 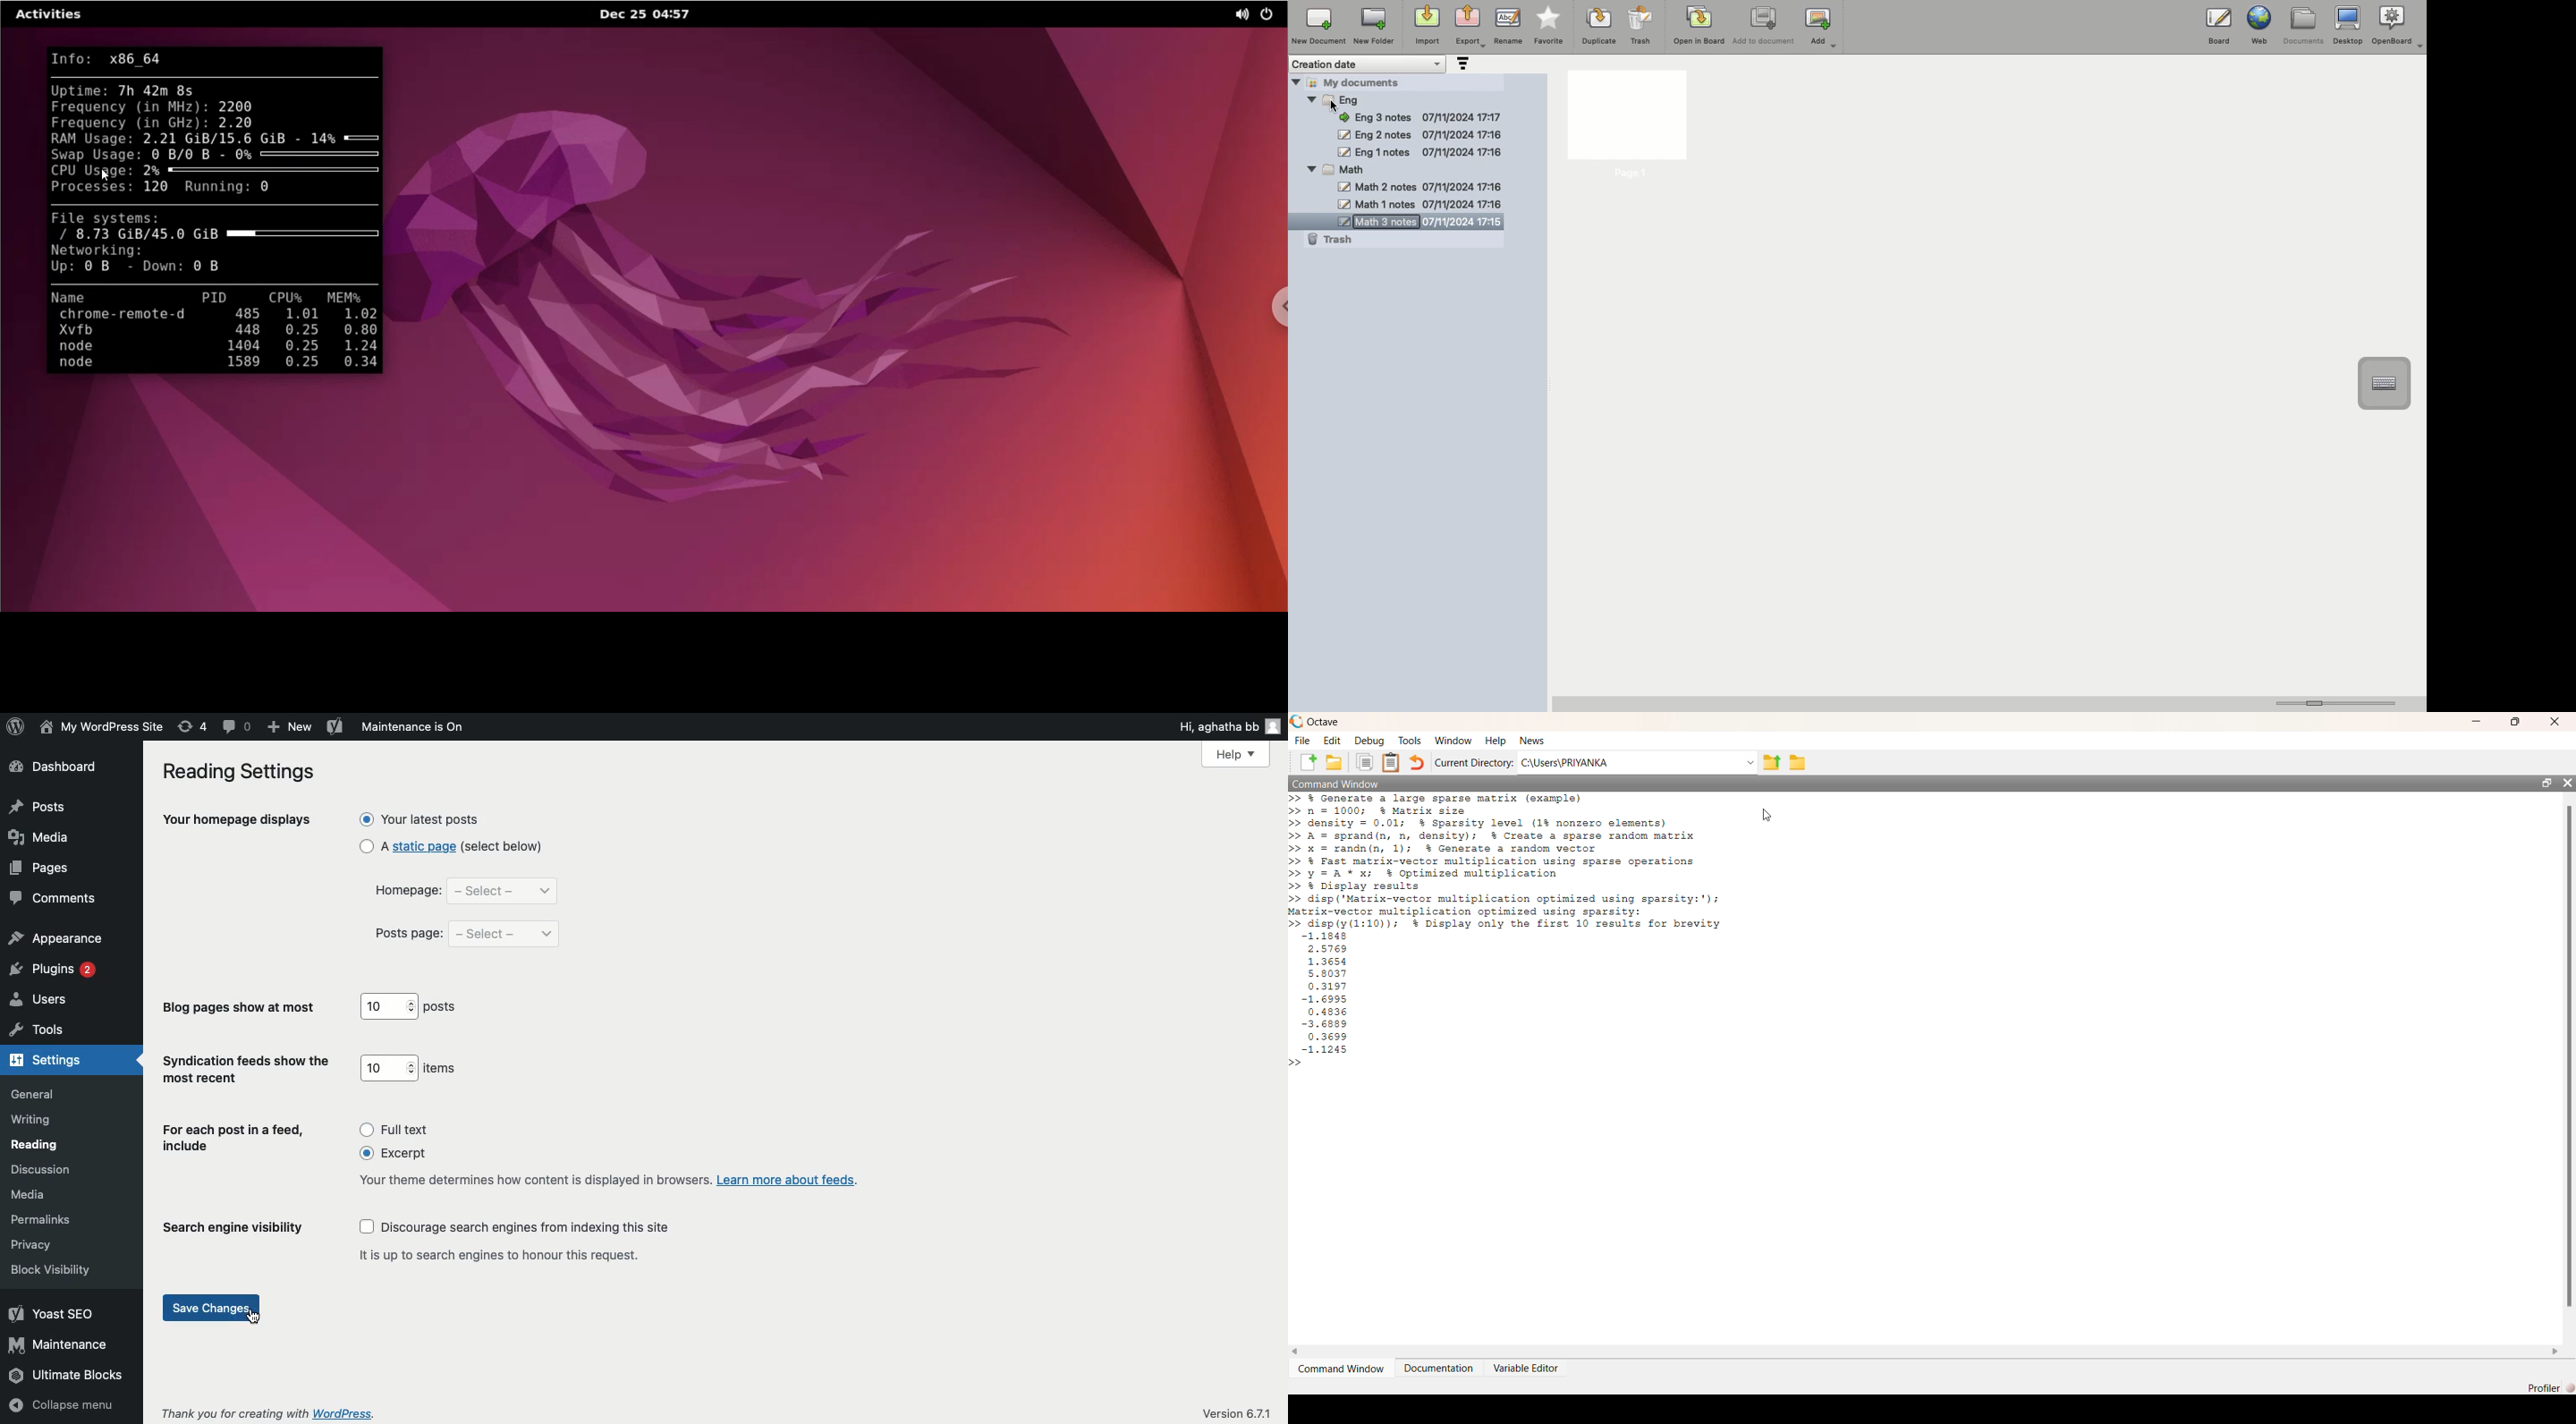 What do you see at coordinates (1597, 26) in the screenshot?
I see `Duplicate` at bounding box center [1597, 26].